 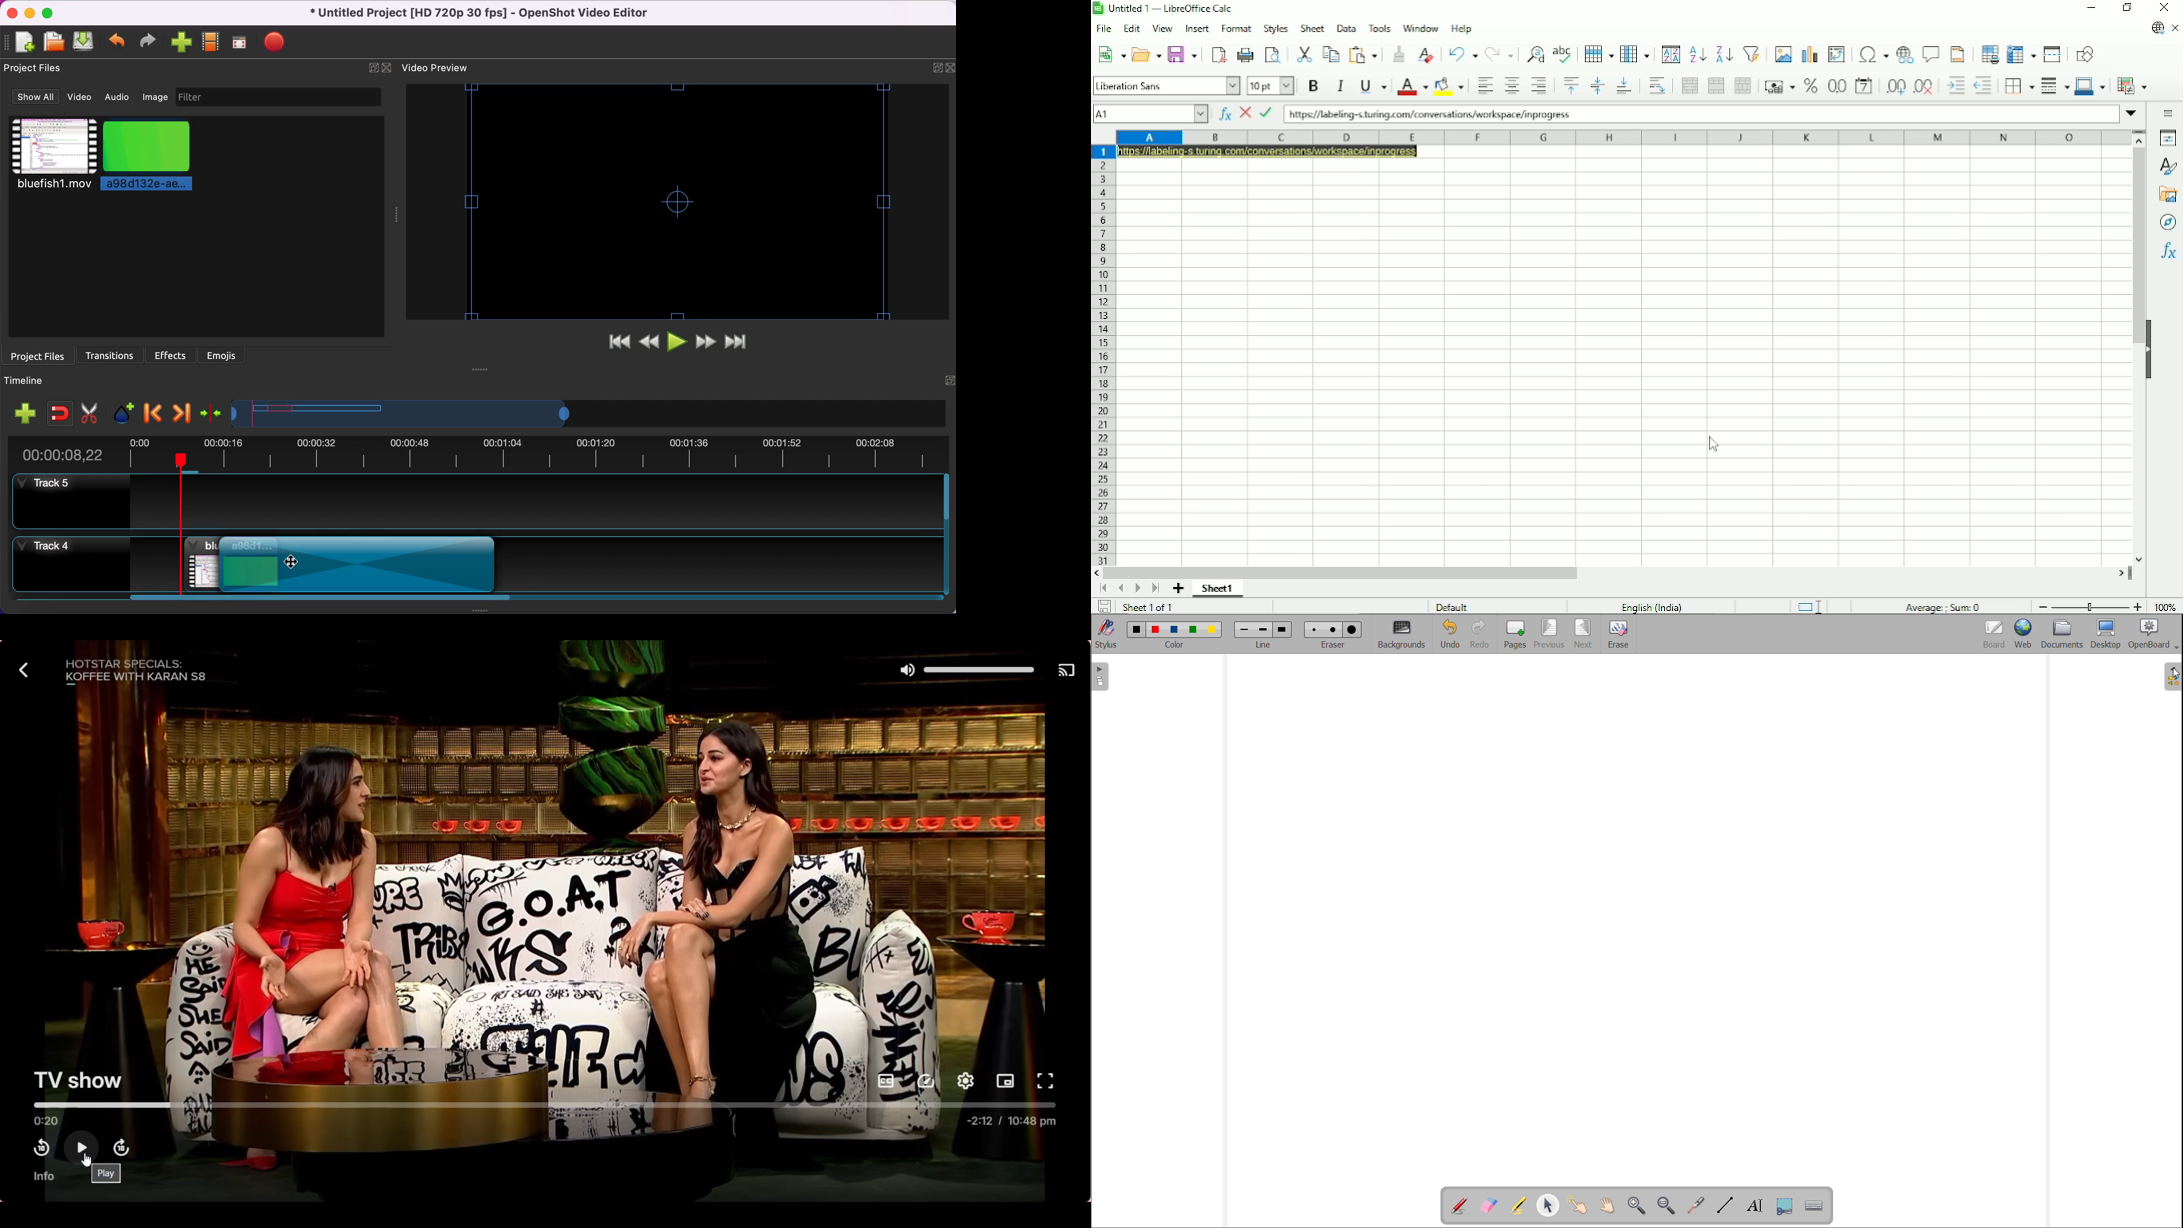 I want to click on Subtitles, so click(x=887, y=1081).